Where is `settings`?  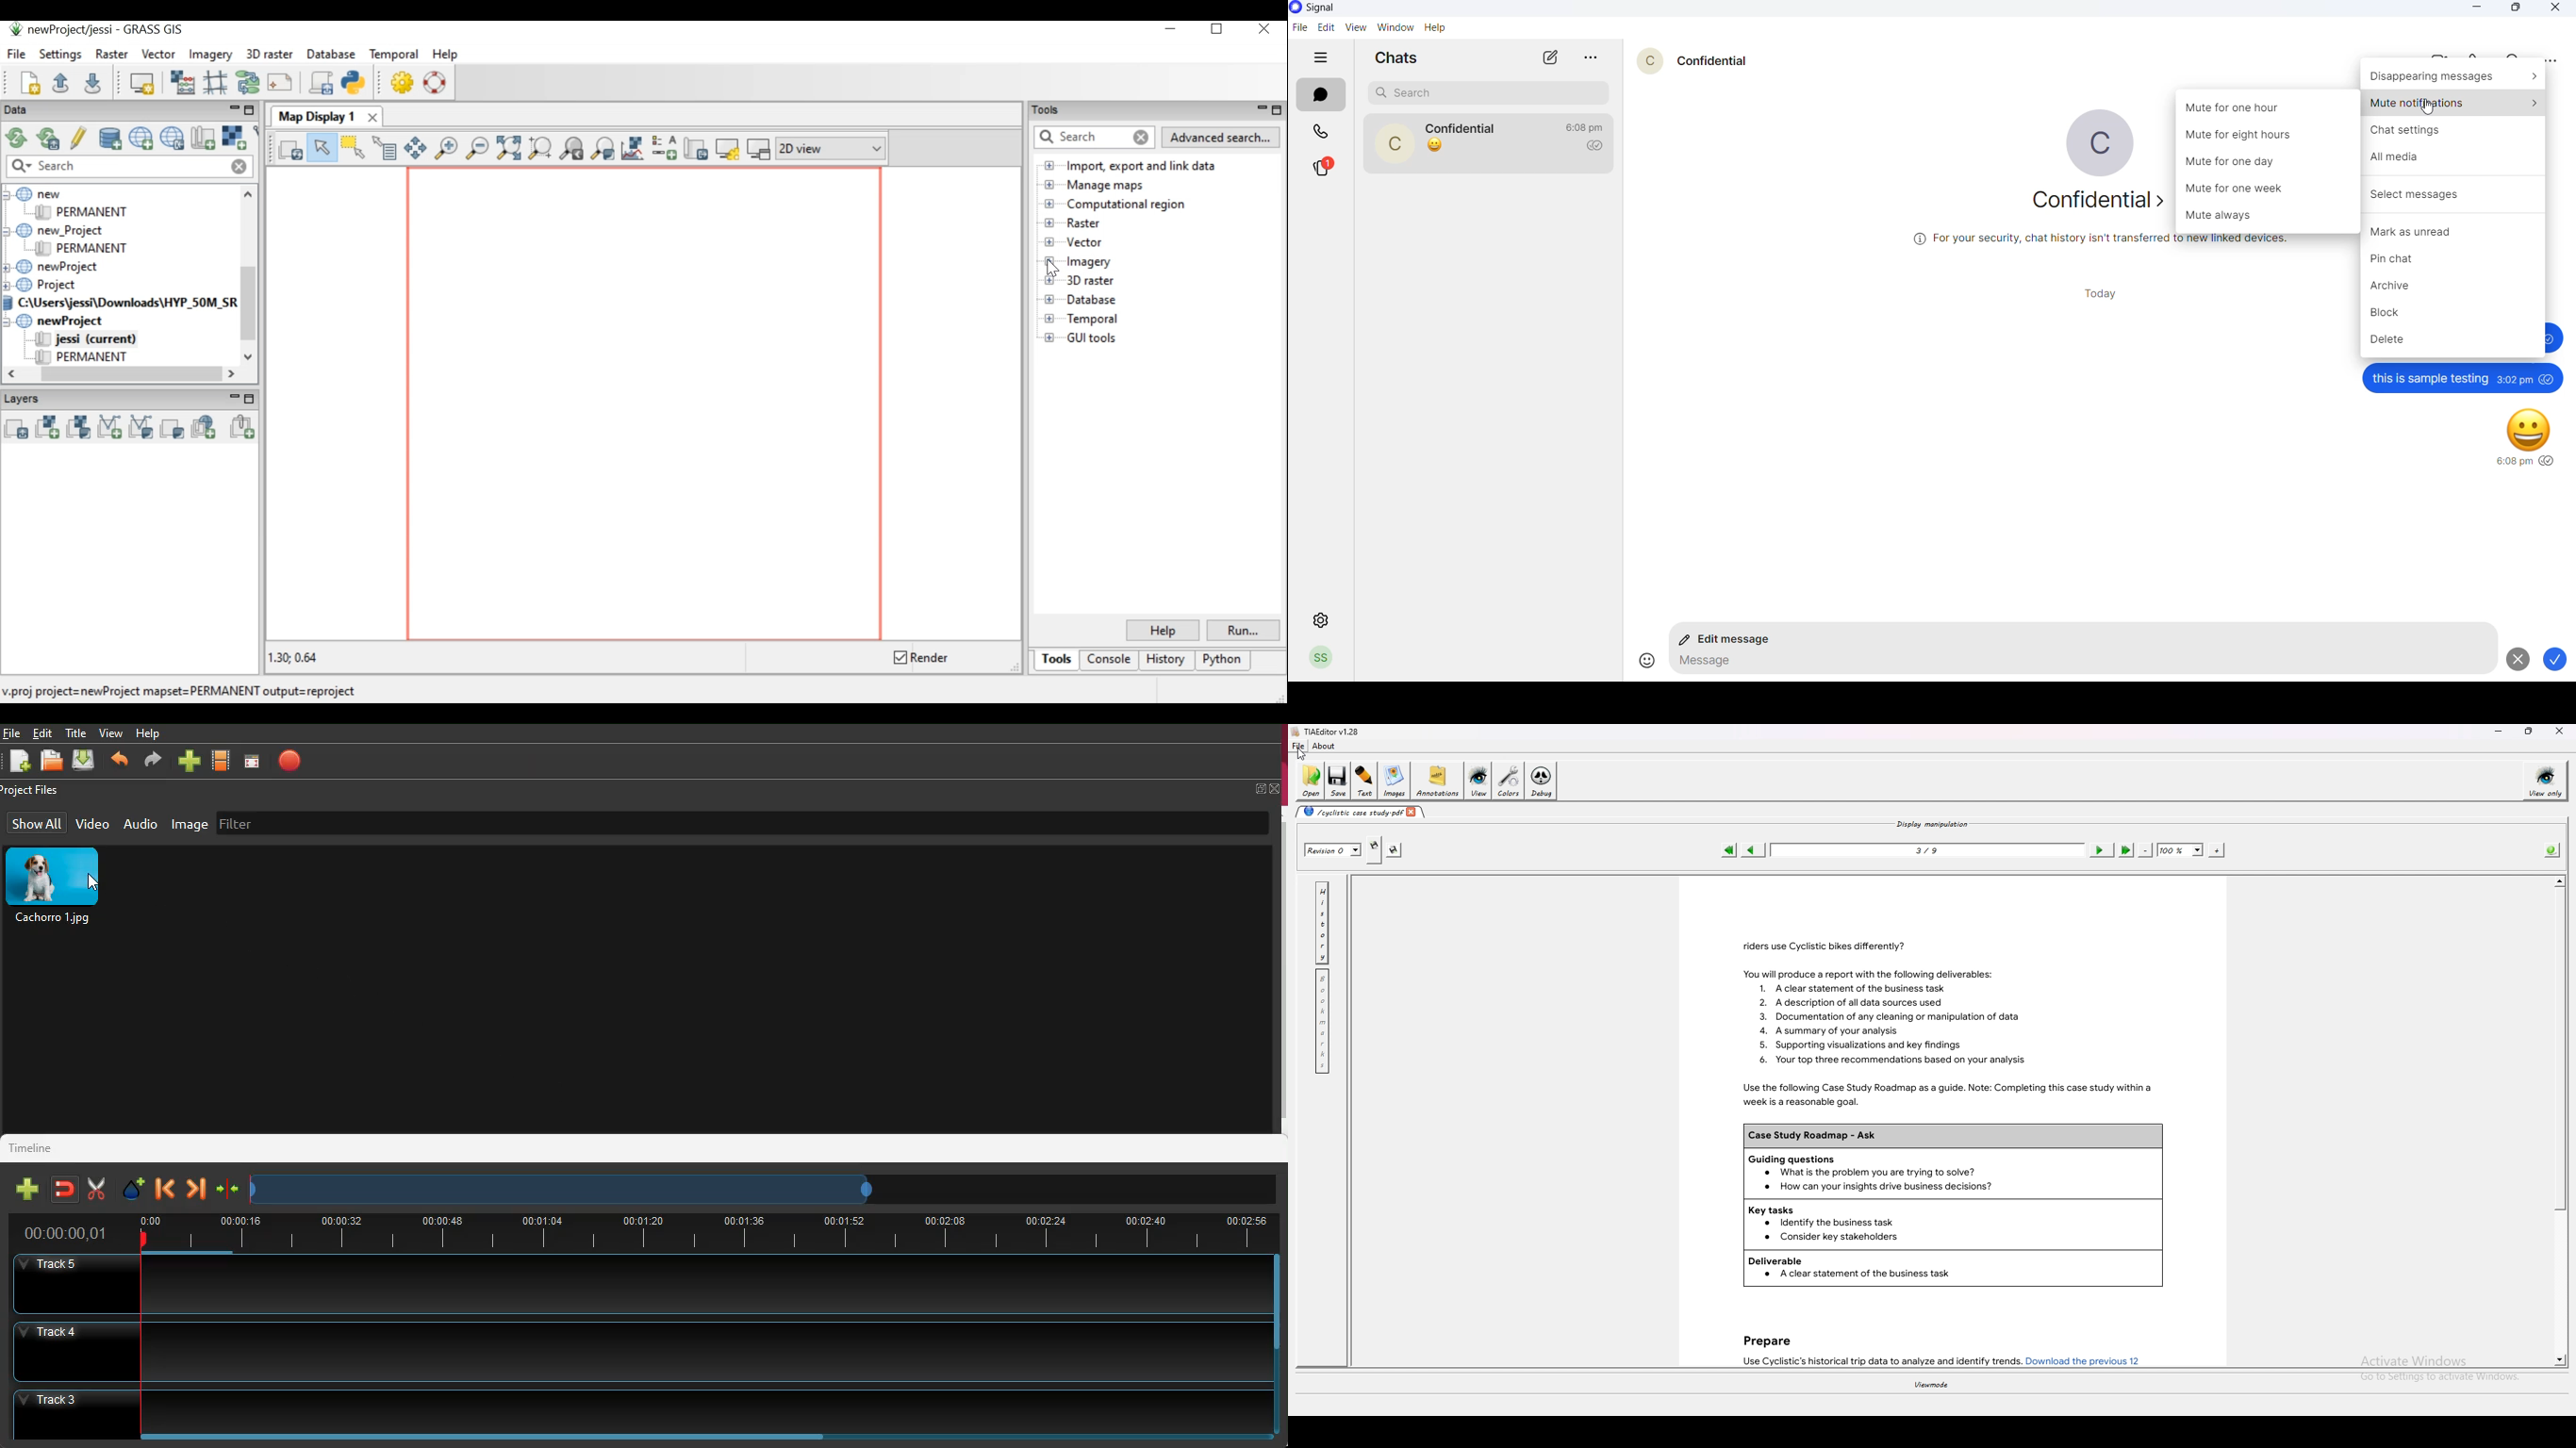 settings is located at coordinates (1322, 618).